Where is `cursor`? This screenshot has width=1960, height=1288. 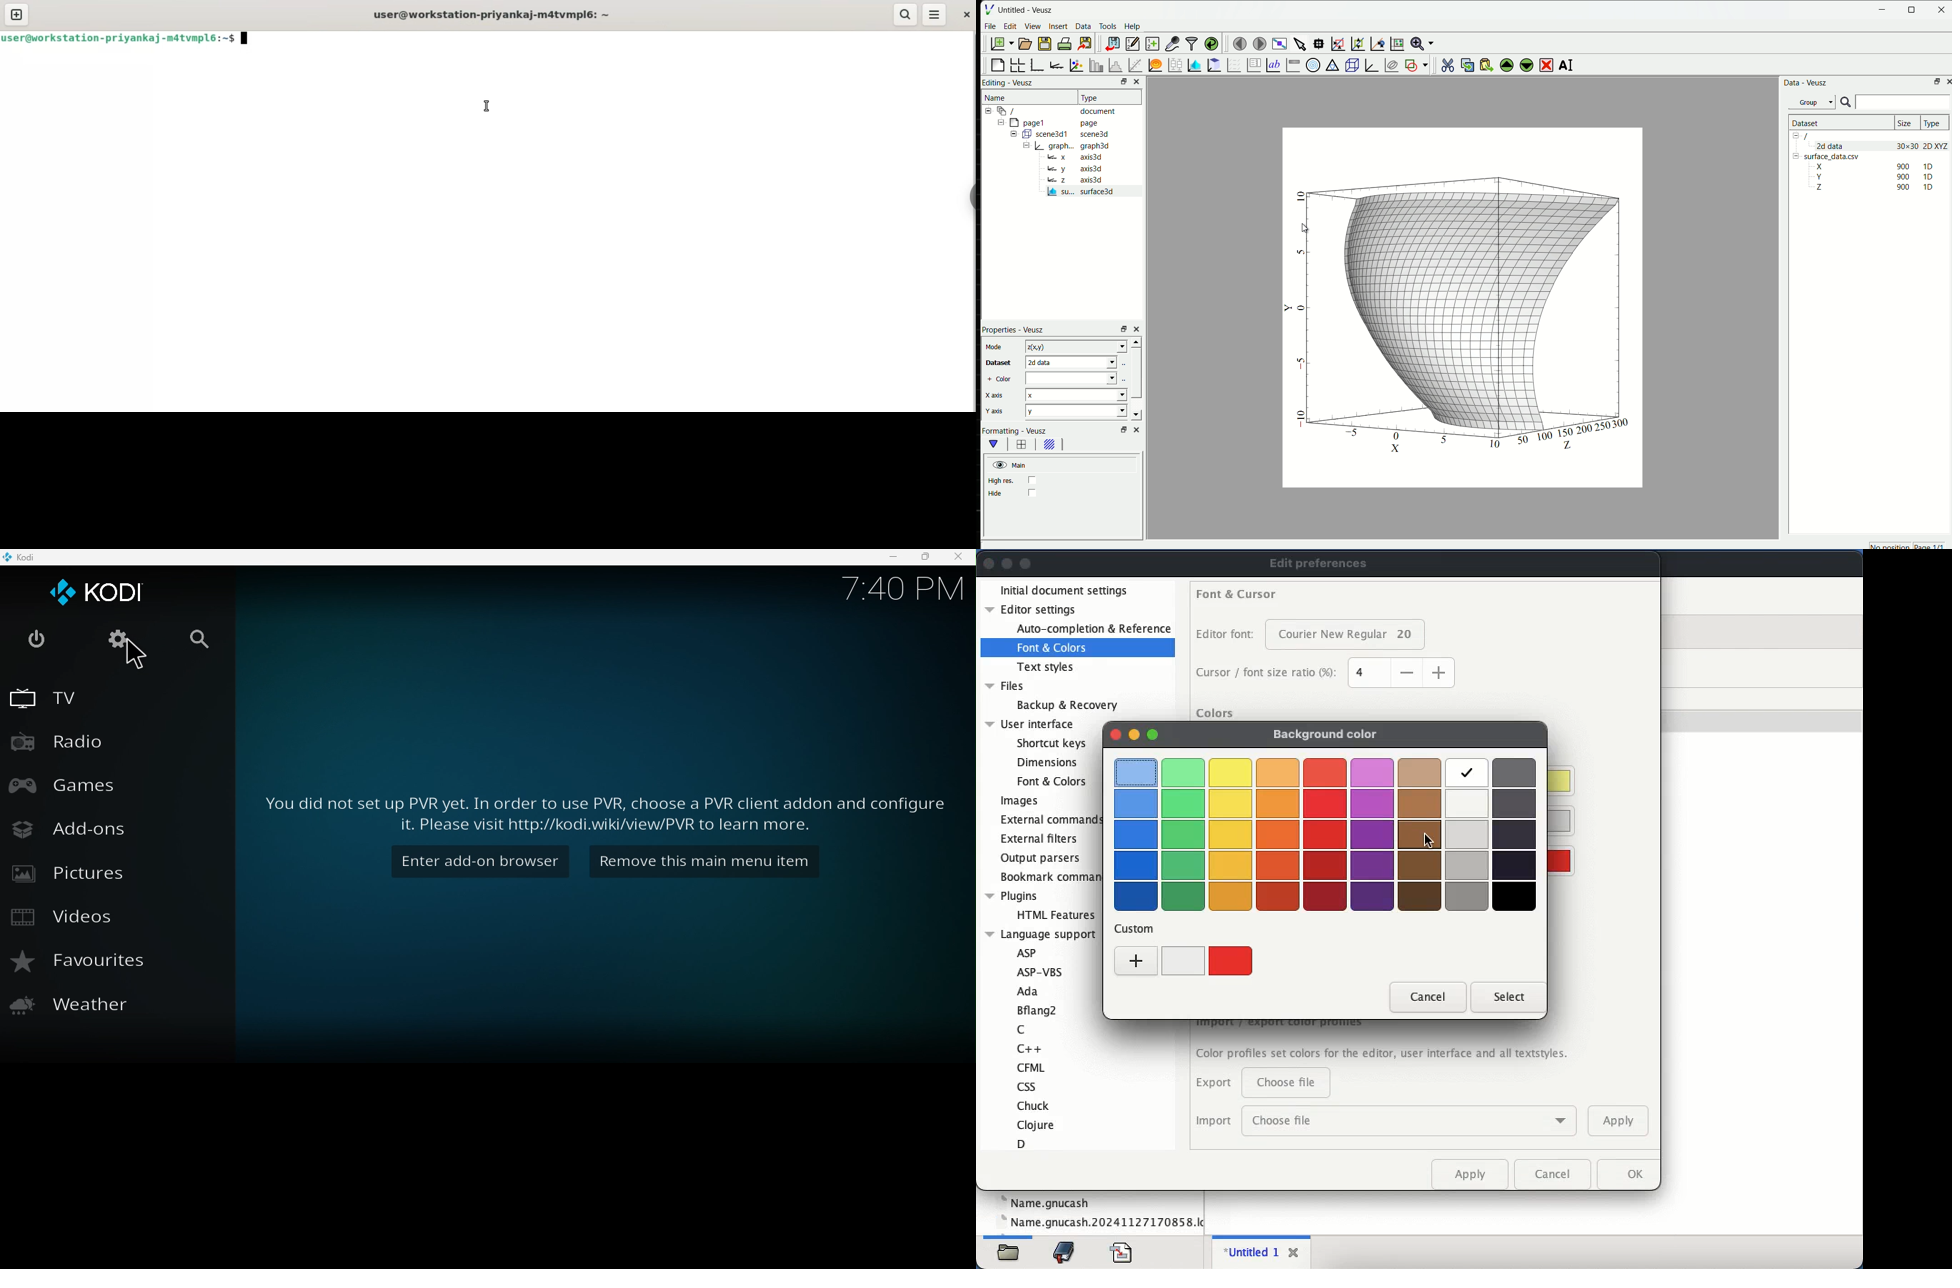
cursor is located at coordinates (1308, 229).